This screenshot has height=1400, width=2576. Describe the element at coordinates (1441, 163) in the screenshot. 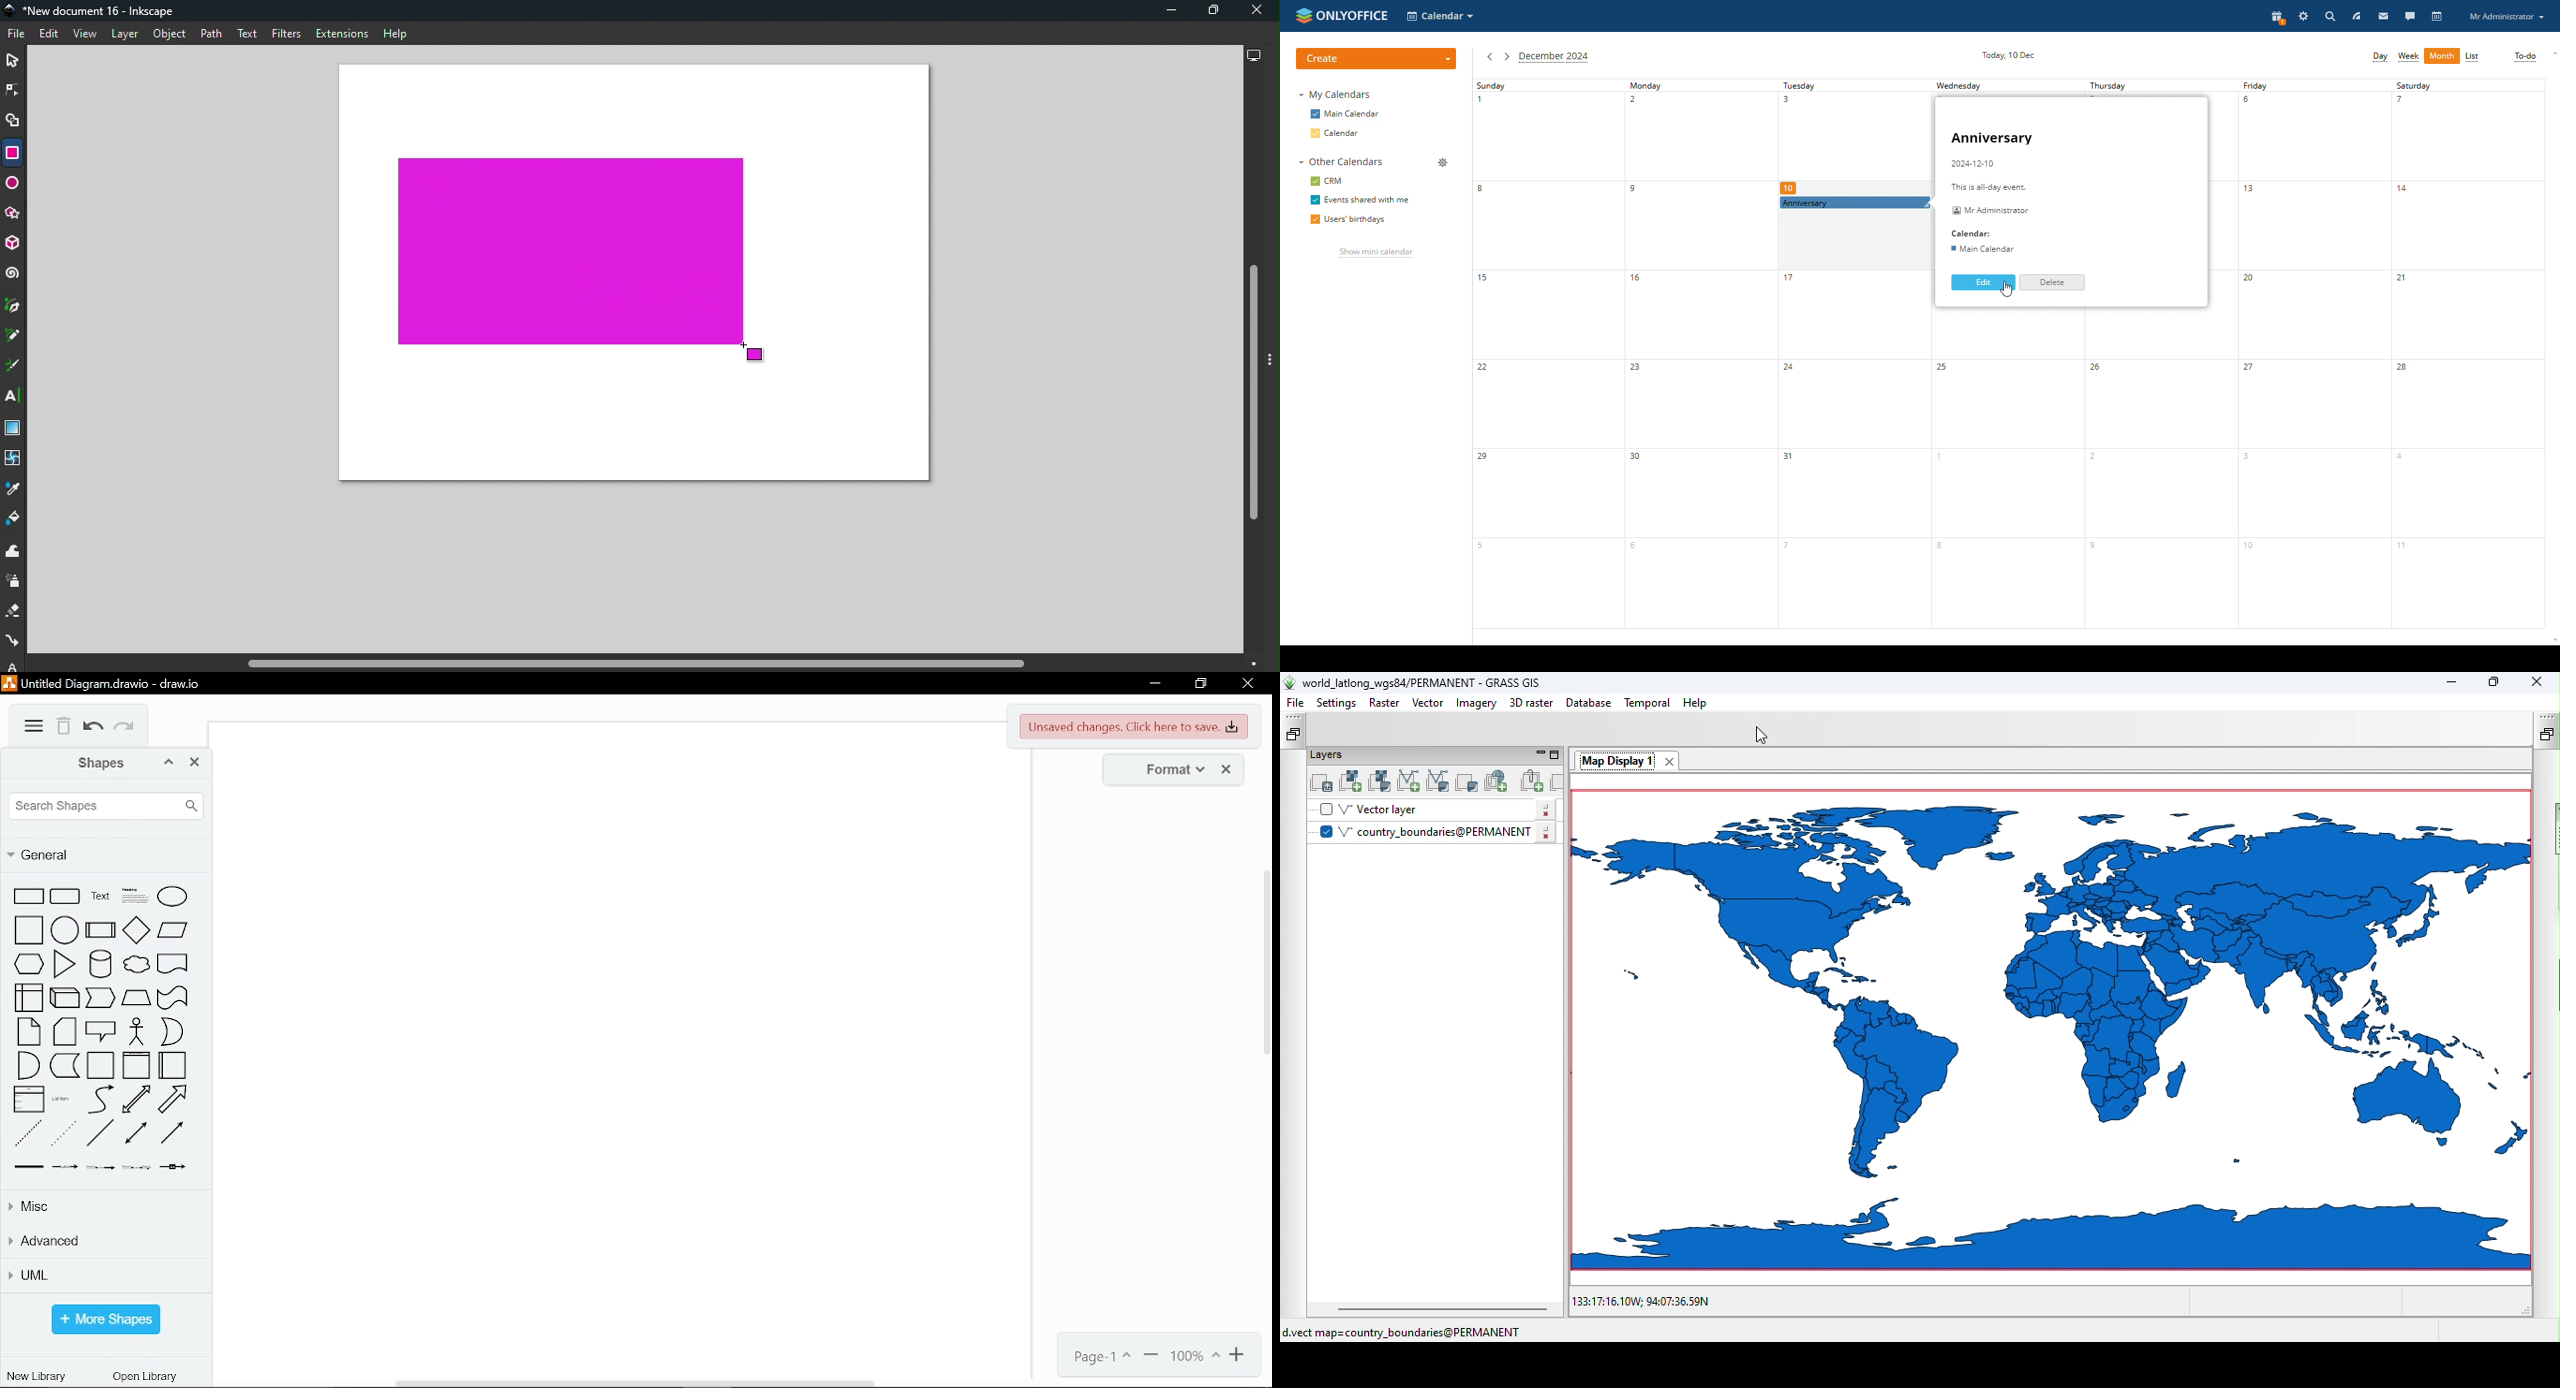

I see `manage` at that location.